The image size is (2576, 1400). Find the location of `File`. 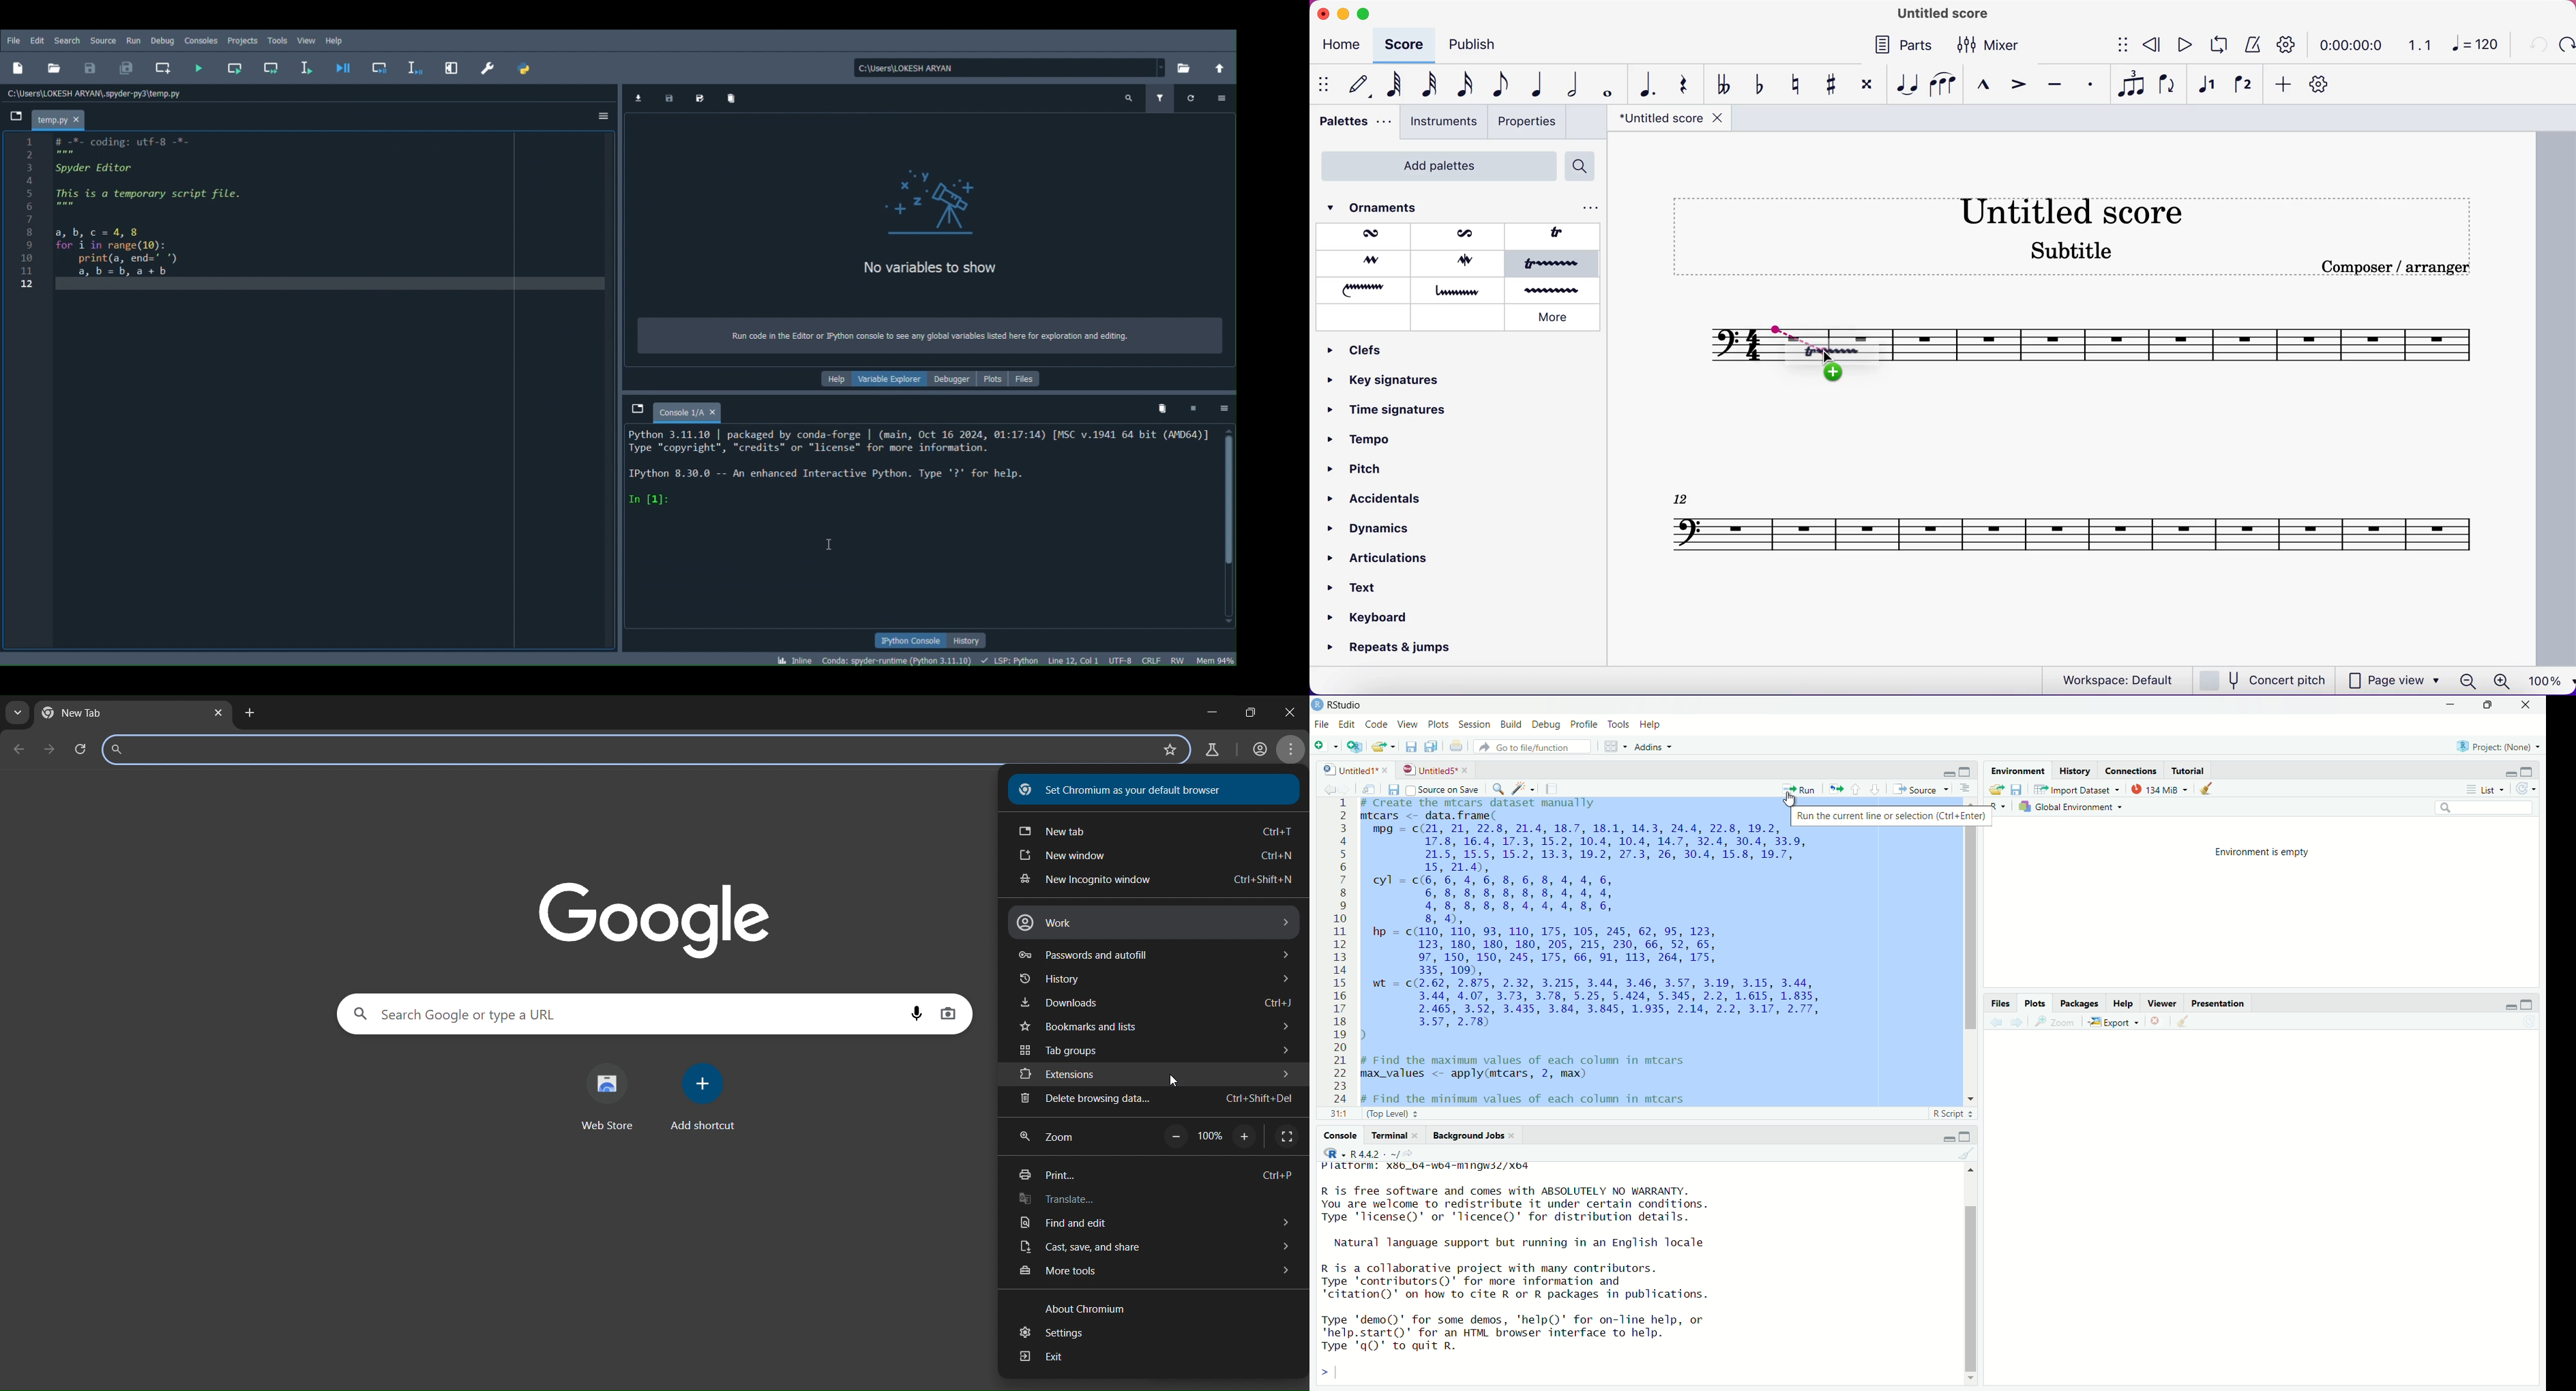

File is located at coordinates (1322, 724).